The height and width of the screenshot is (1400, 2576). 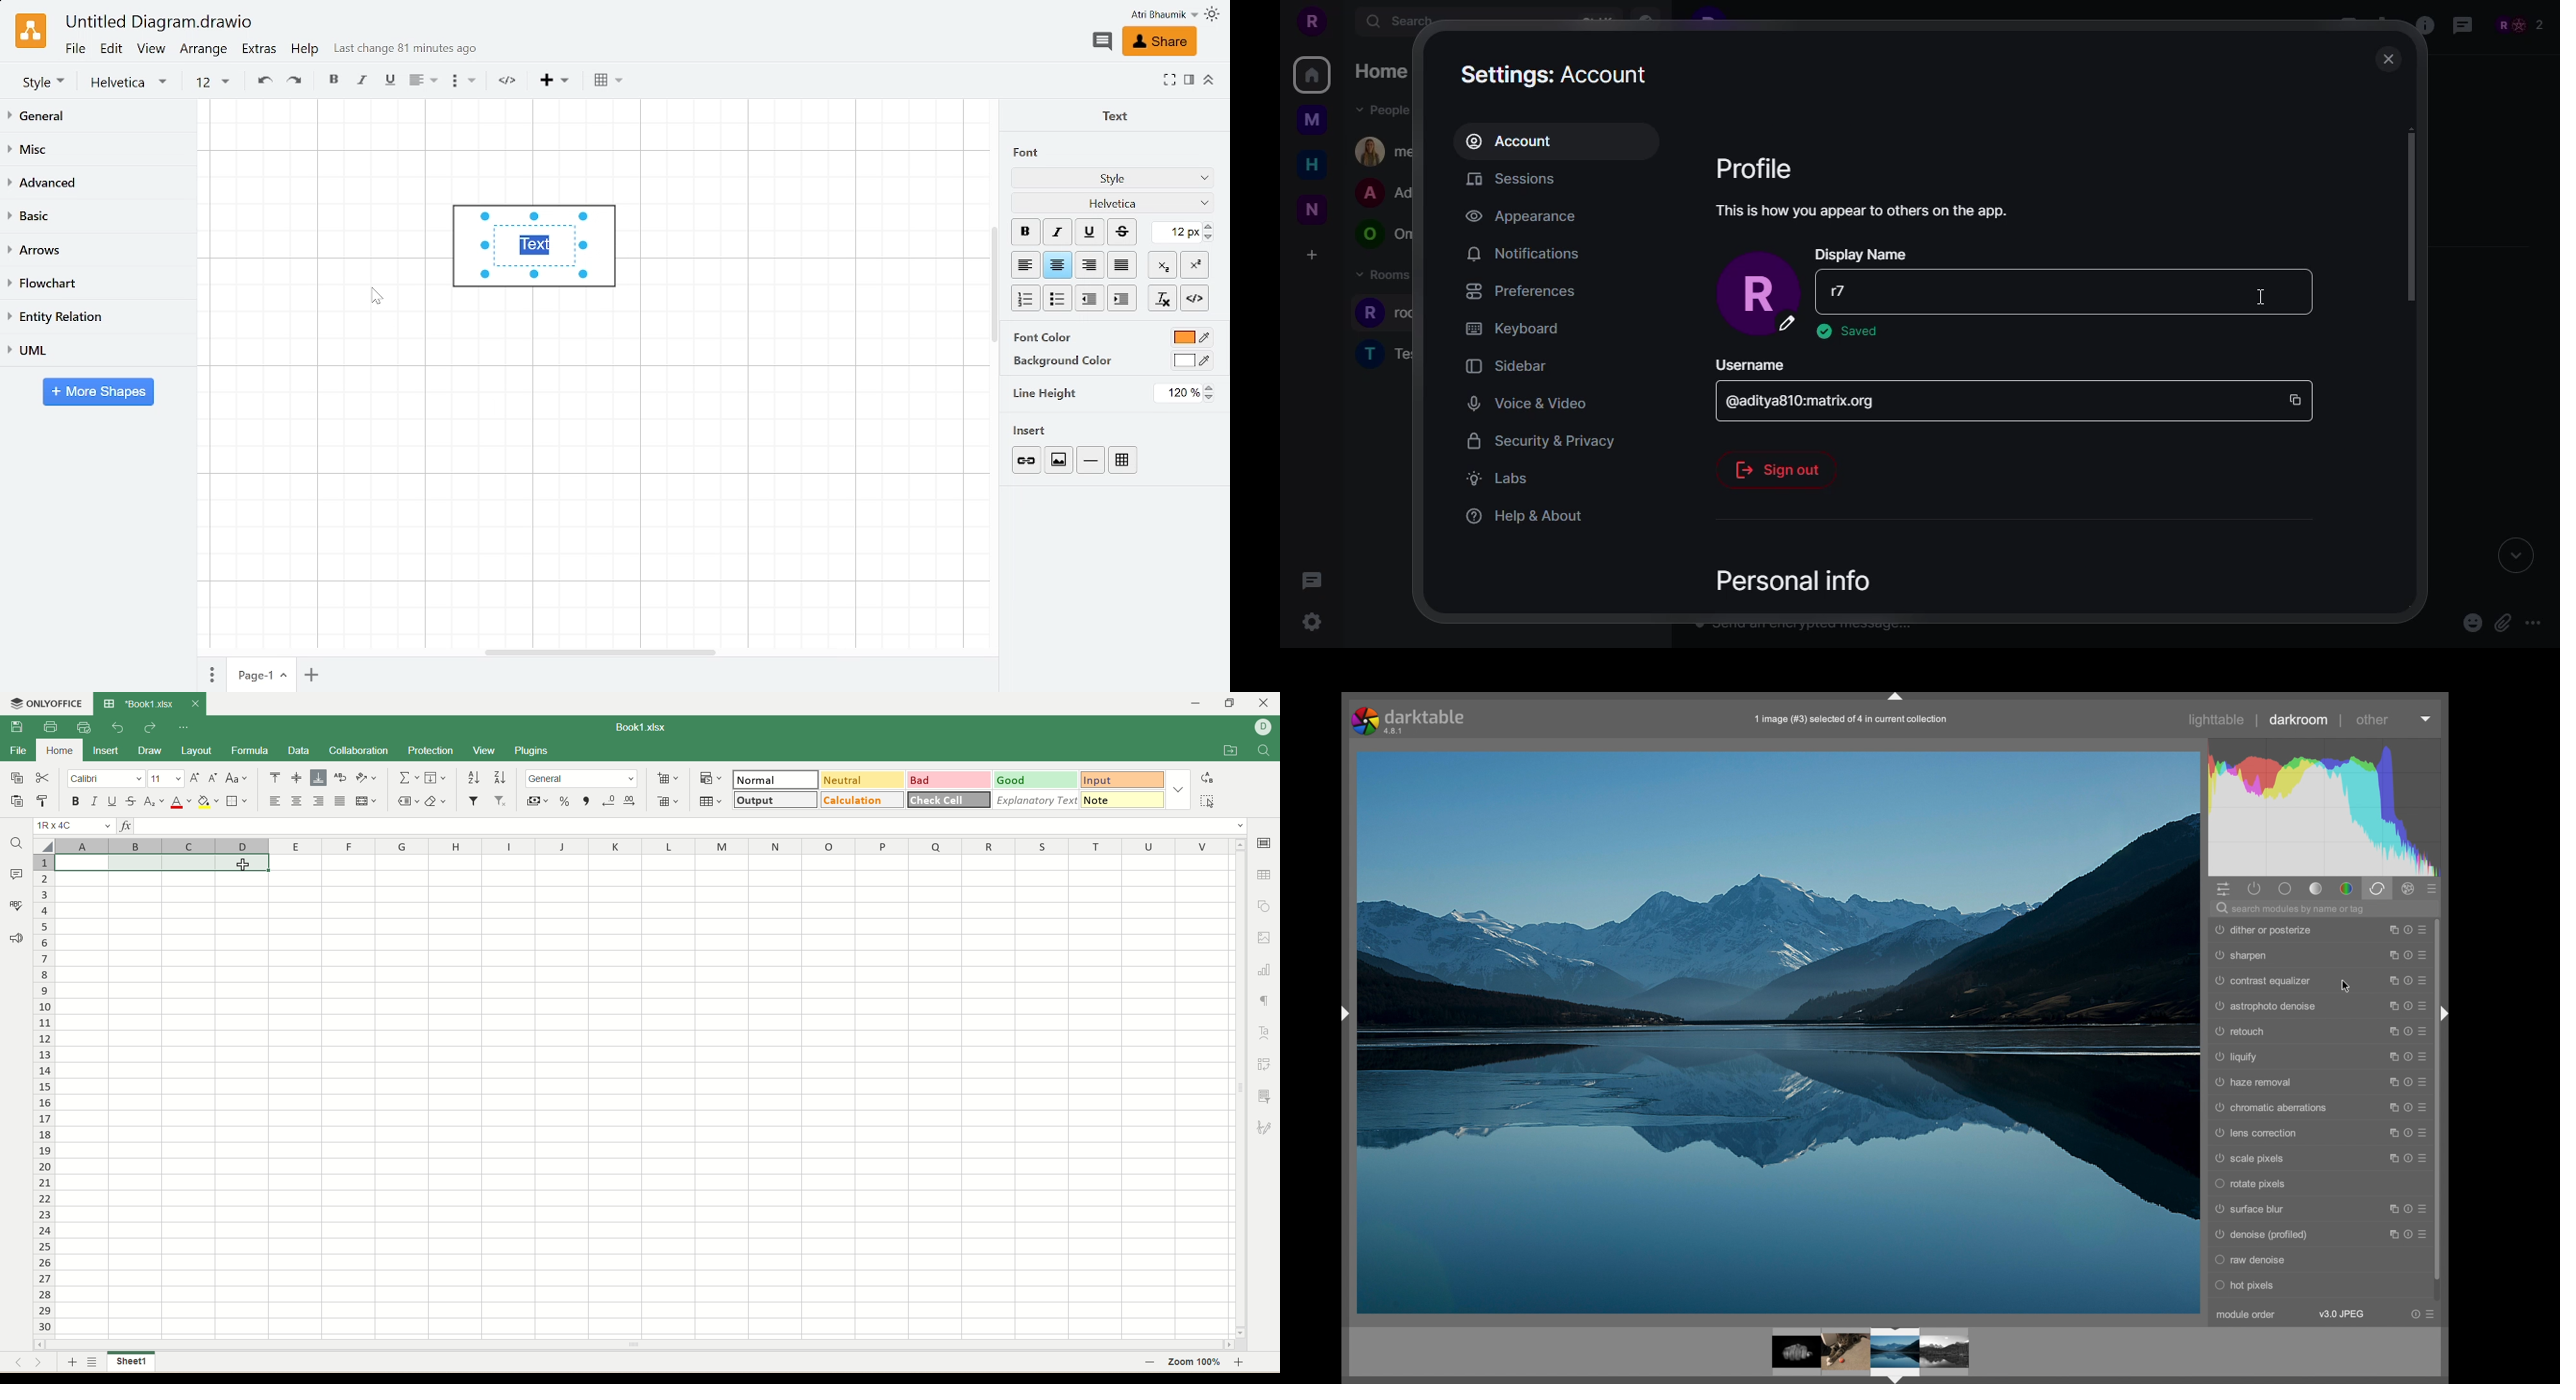 What do you see at coordinates (1522, 216) in the screenshot?
I see `appearance` at bounding box center [1522, 216].